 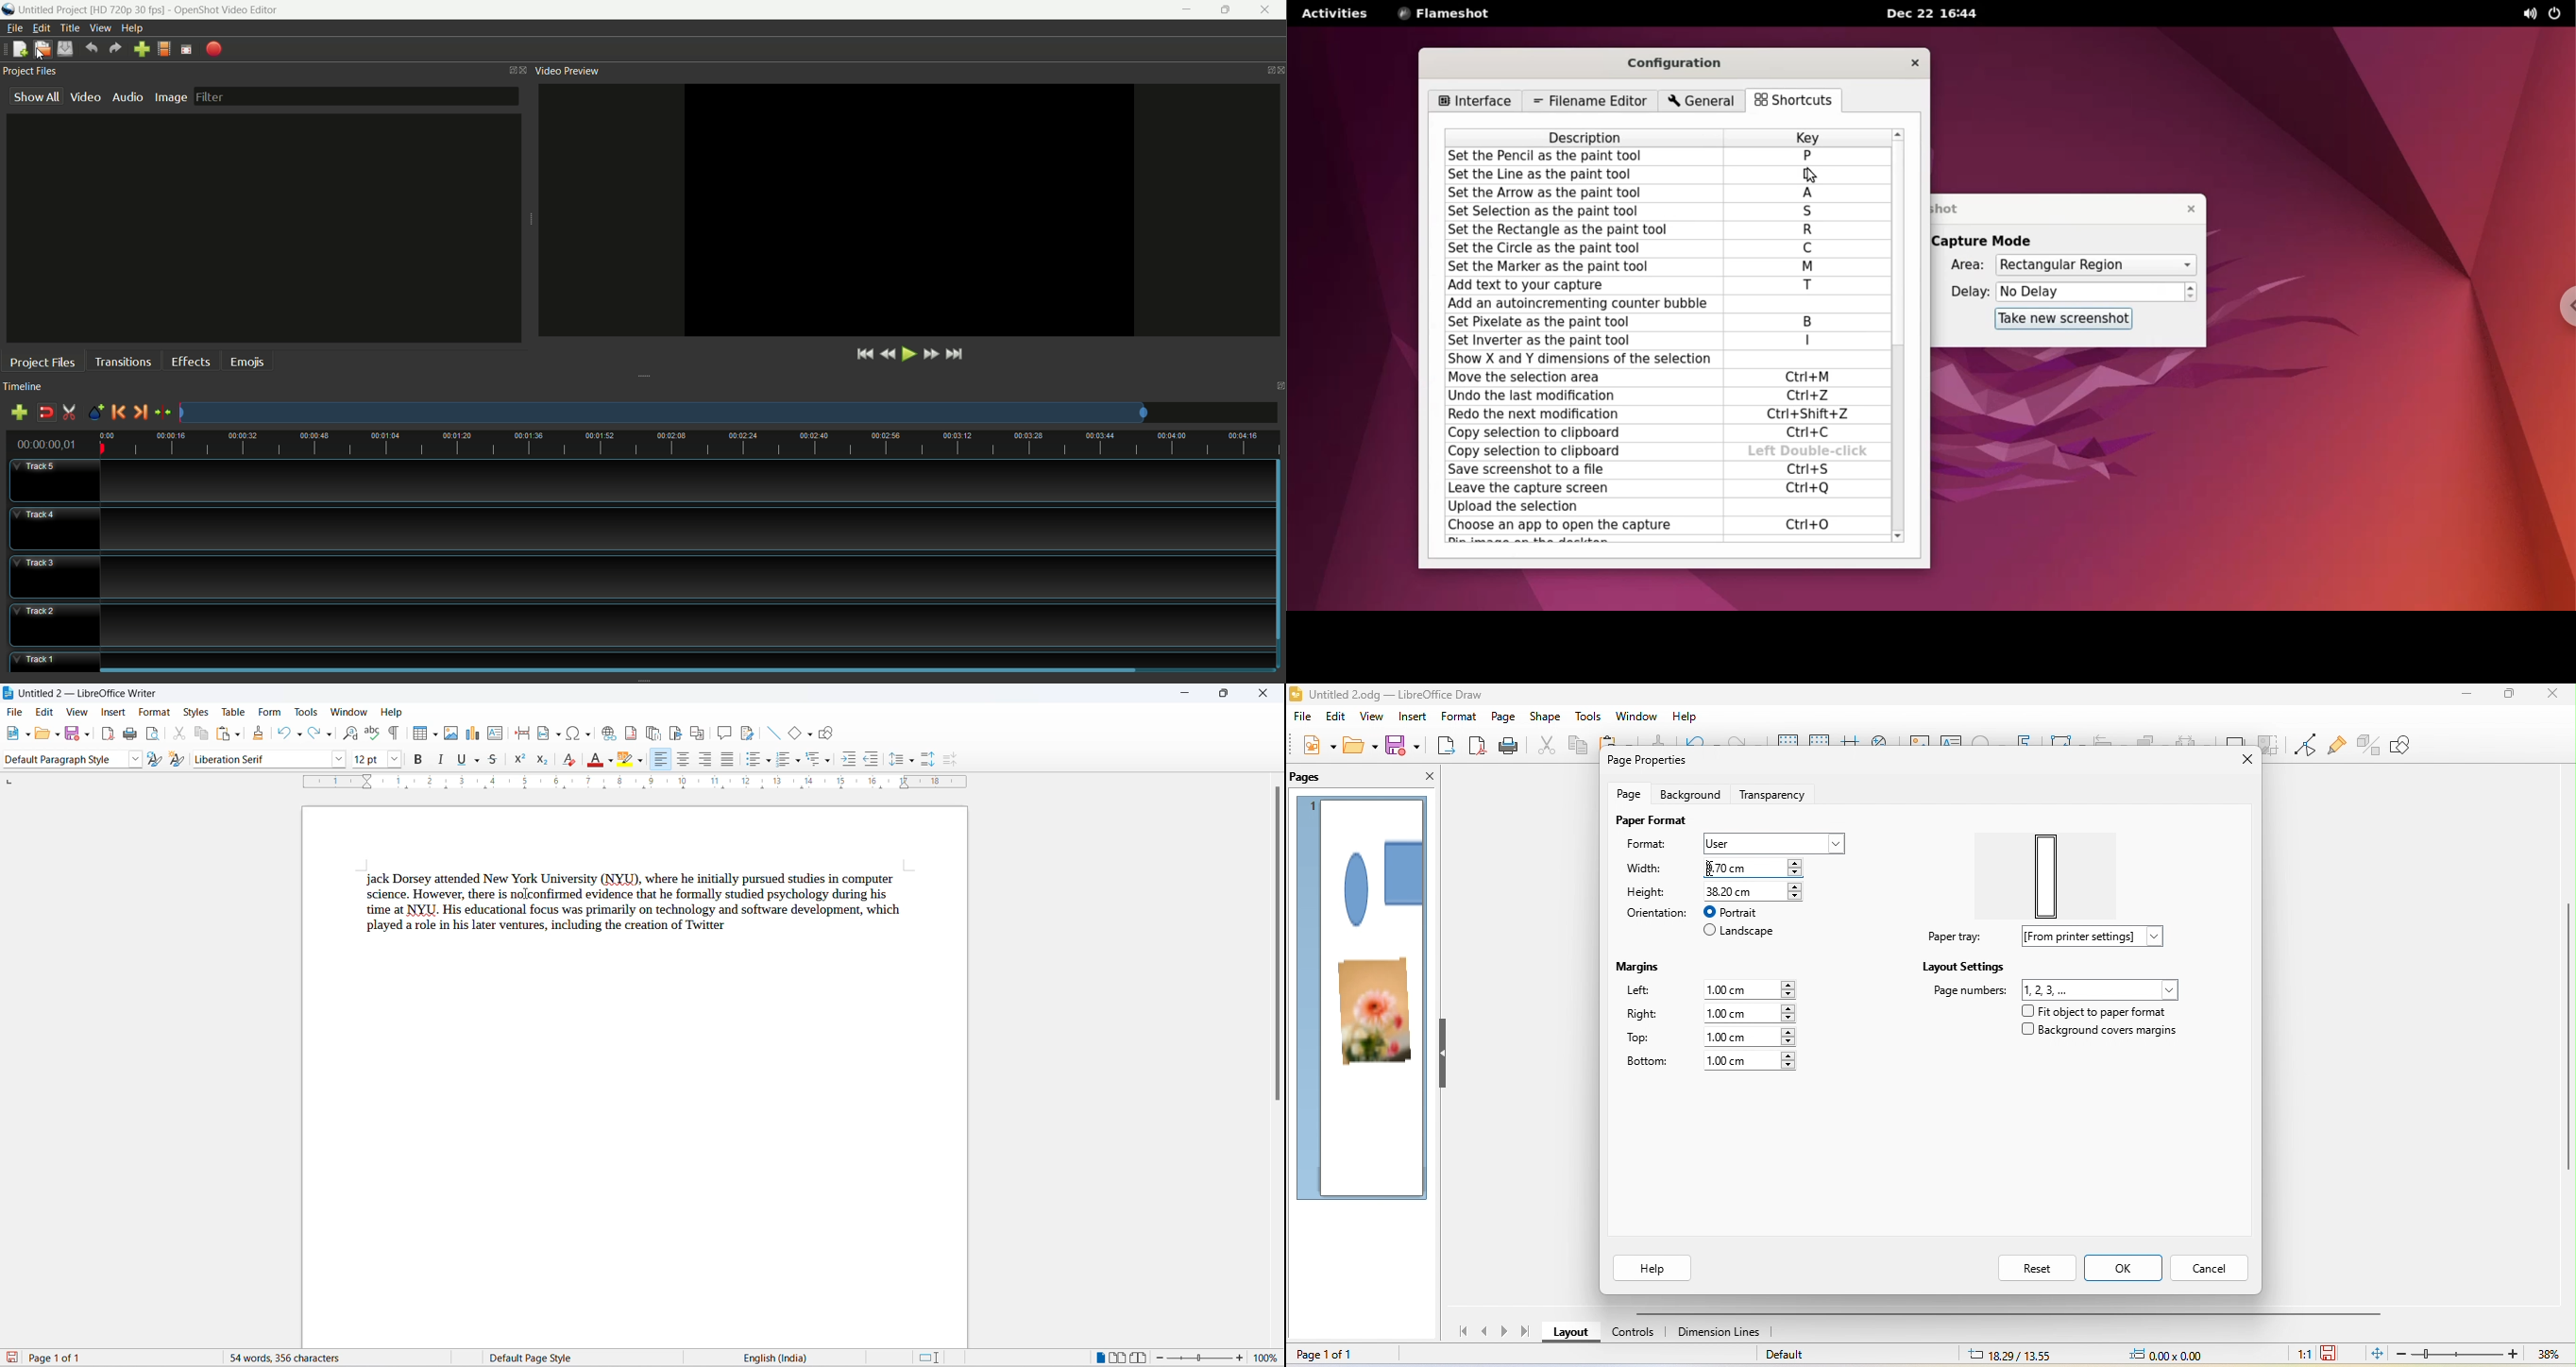 What do you see at coordinates (1664, 740) in the screenshot?
I see `clone formatting` at bounding box center [1664, 740].